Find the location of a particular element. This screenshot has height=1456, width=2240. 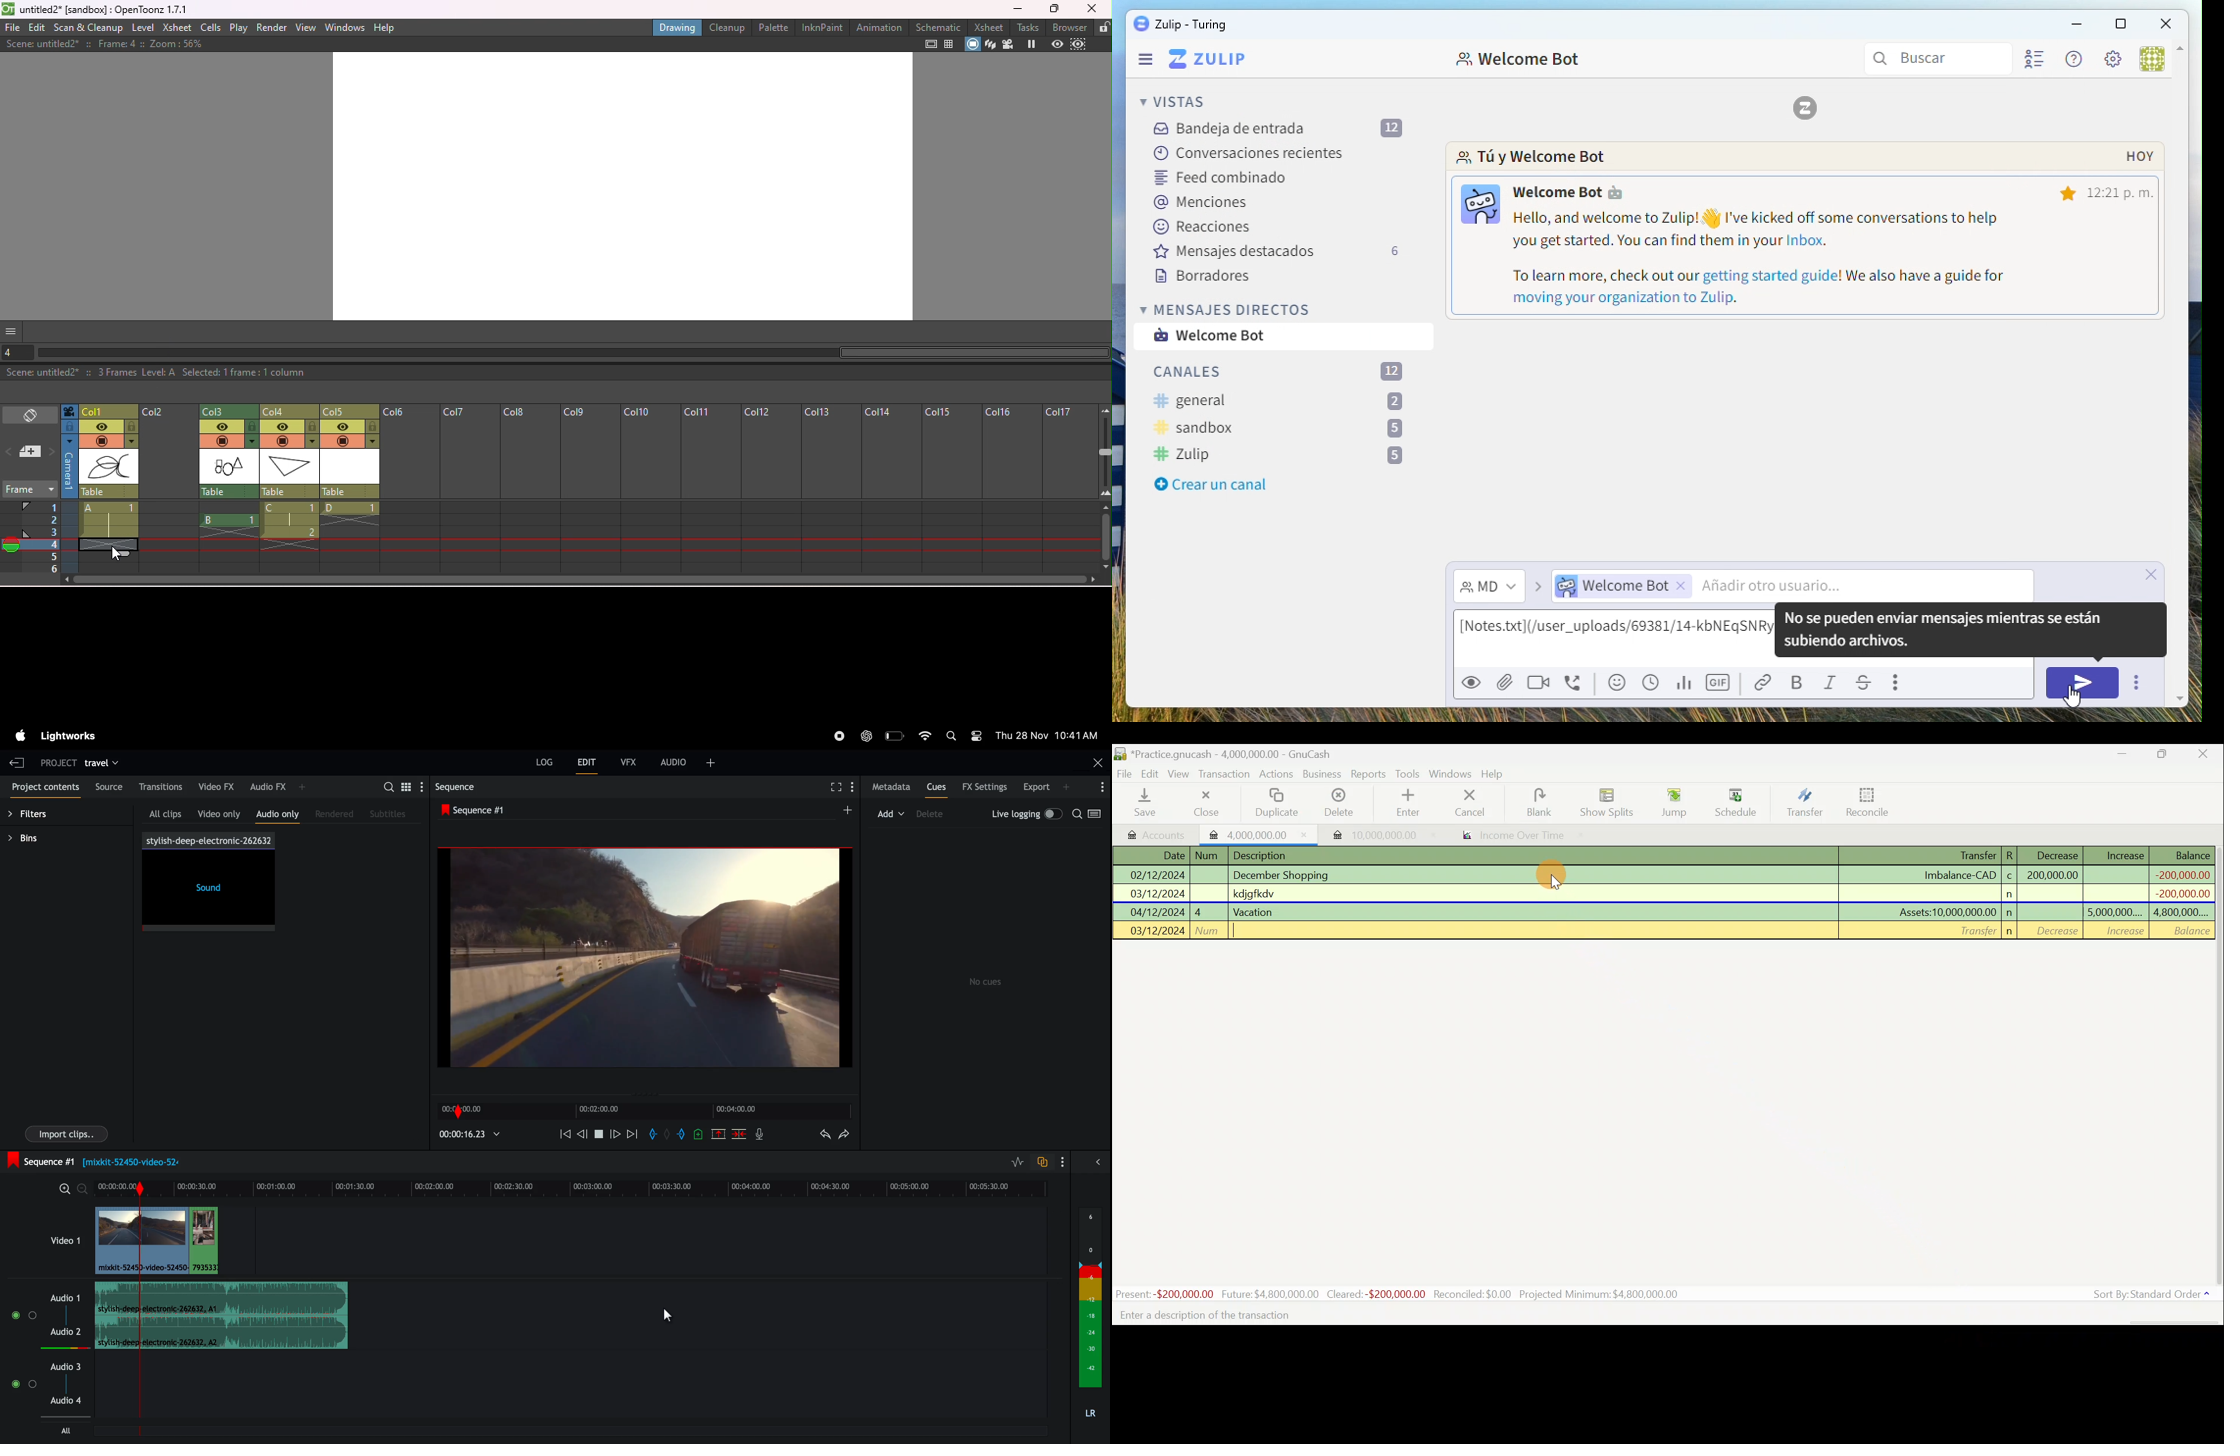

Sandbox is located at coordinates (1280, 429).